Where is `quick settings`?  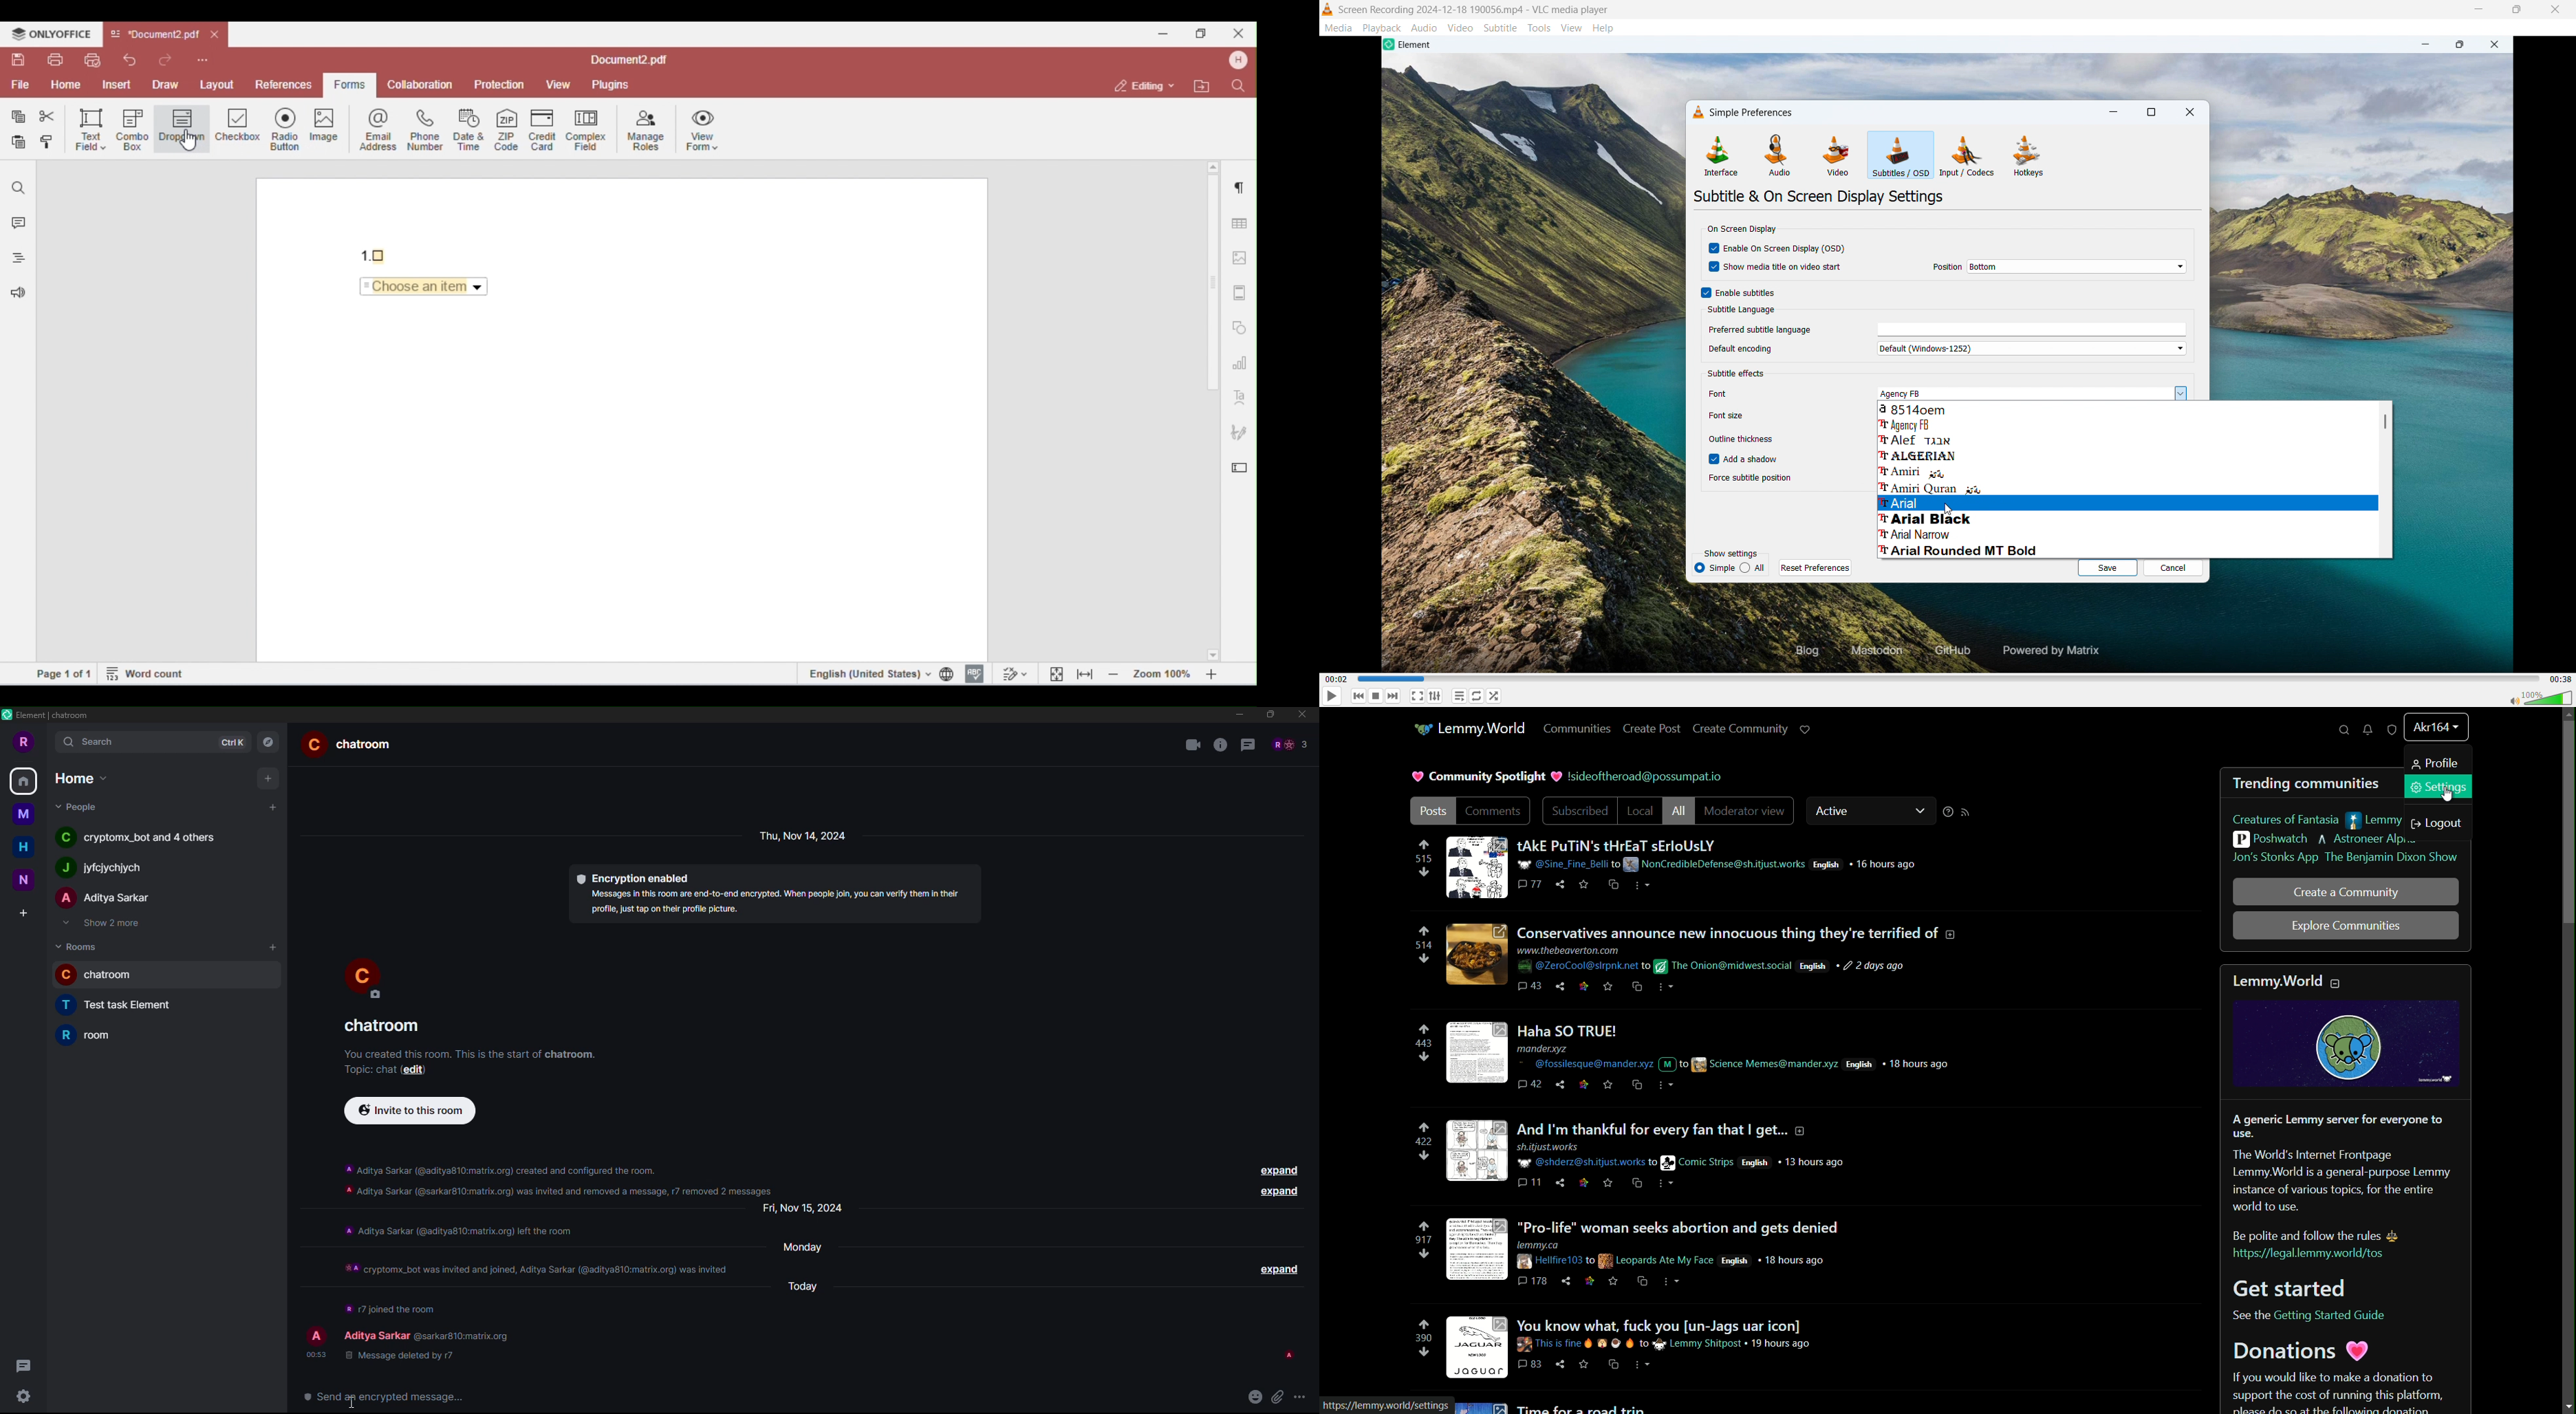 quick settings is located at coordinates (22, 1397).